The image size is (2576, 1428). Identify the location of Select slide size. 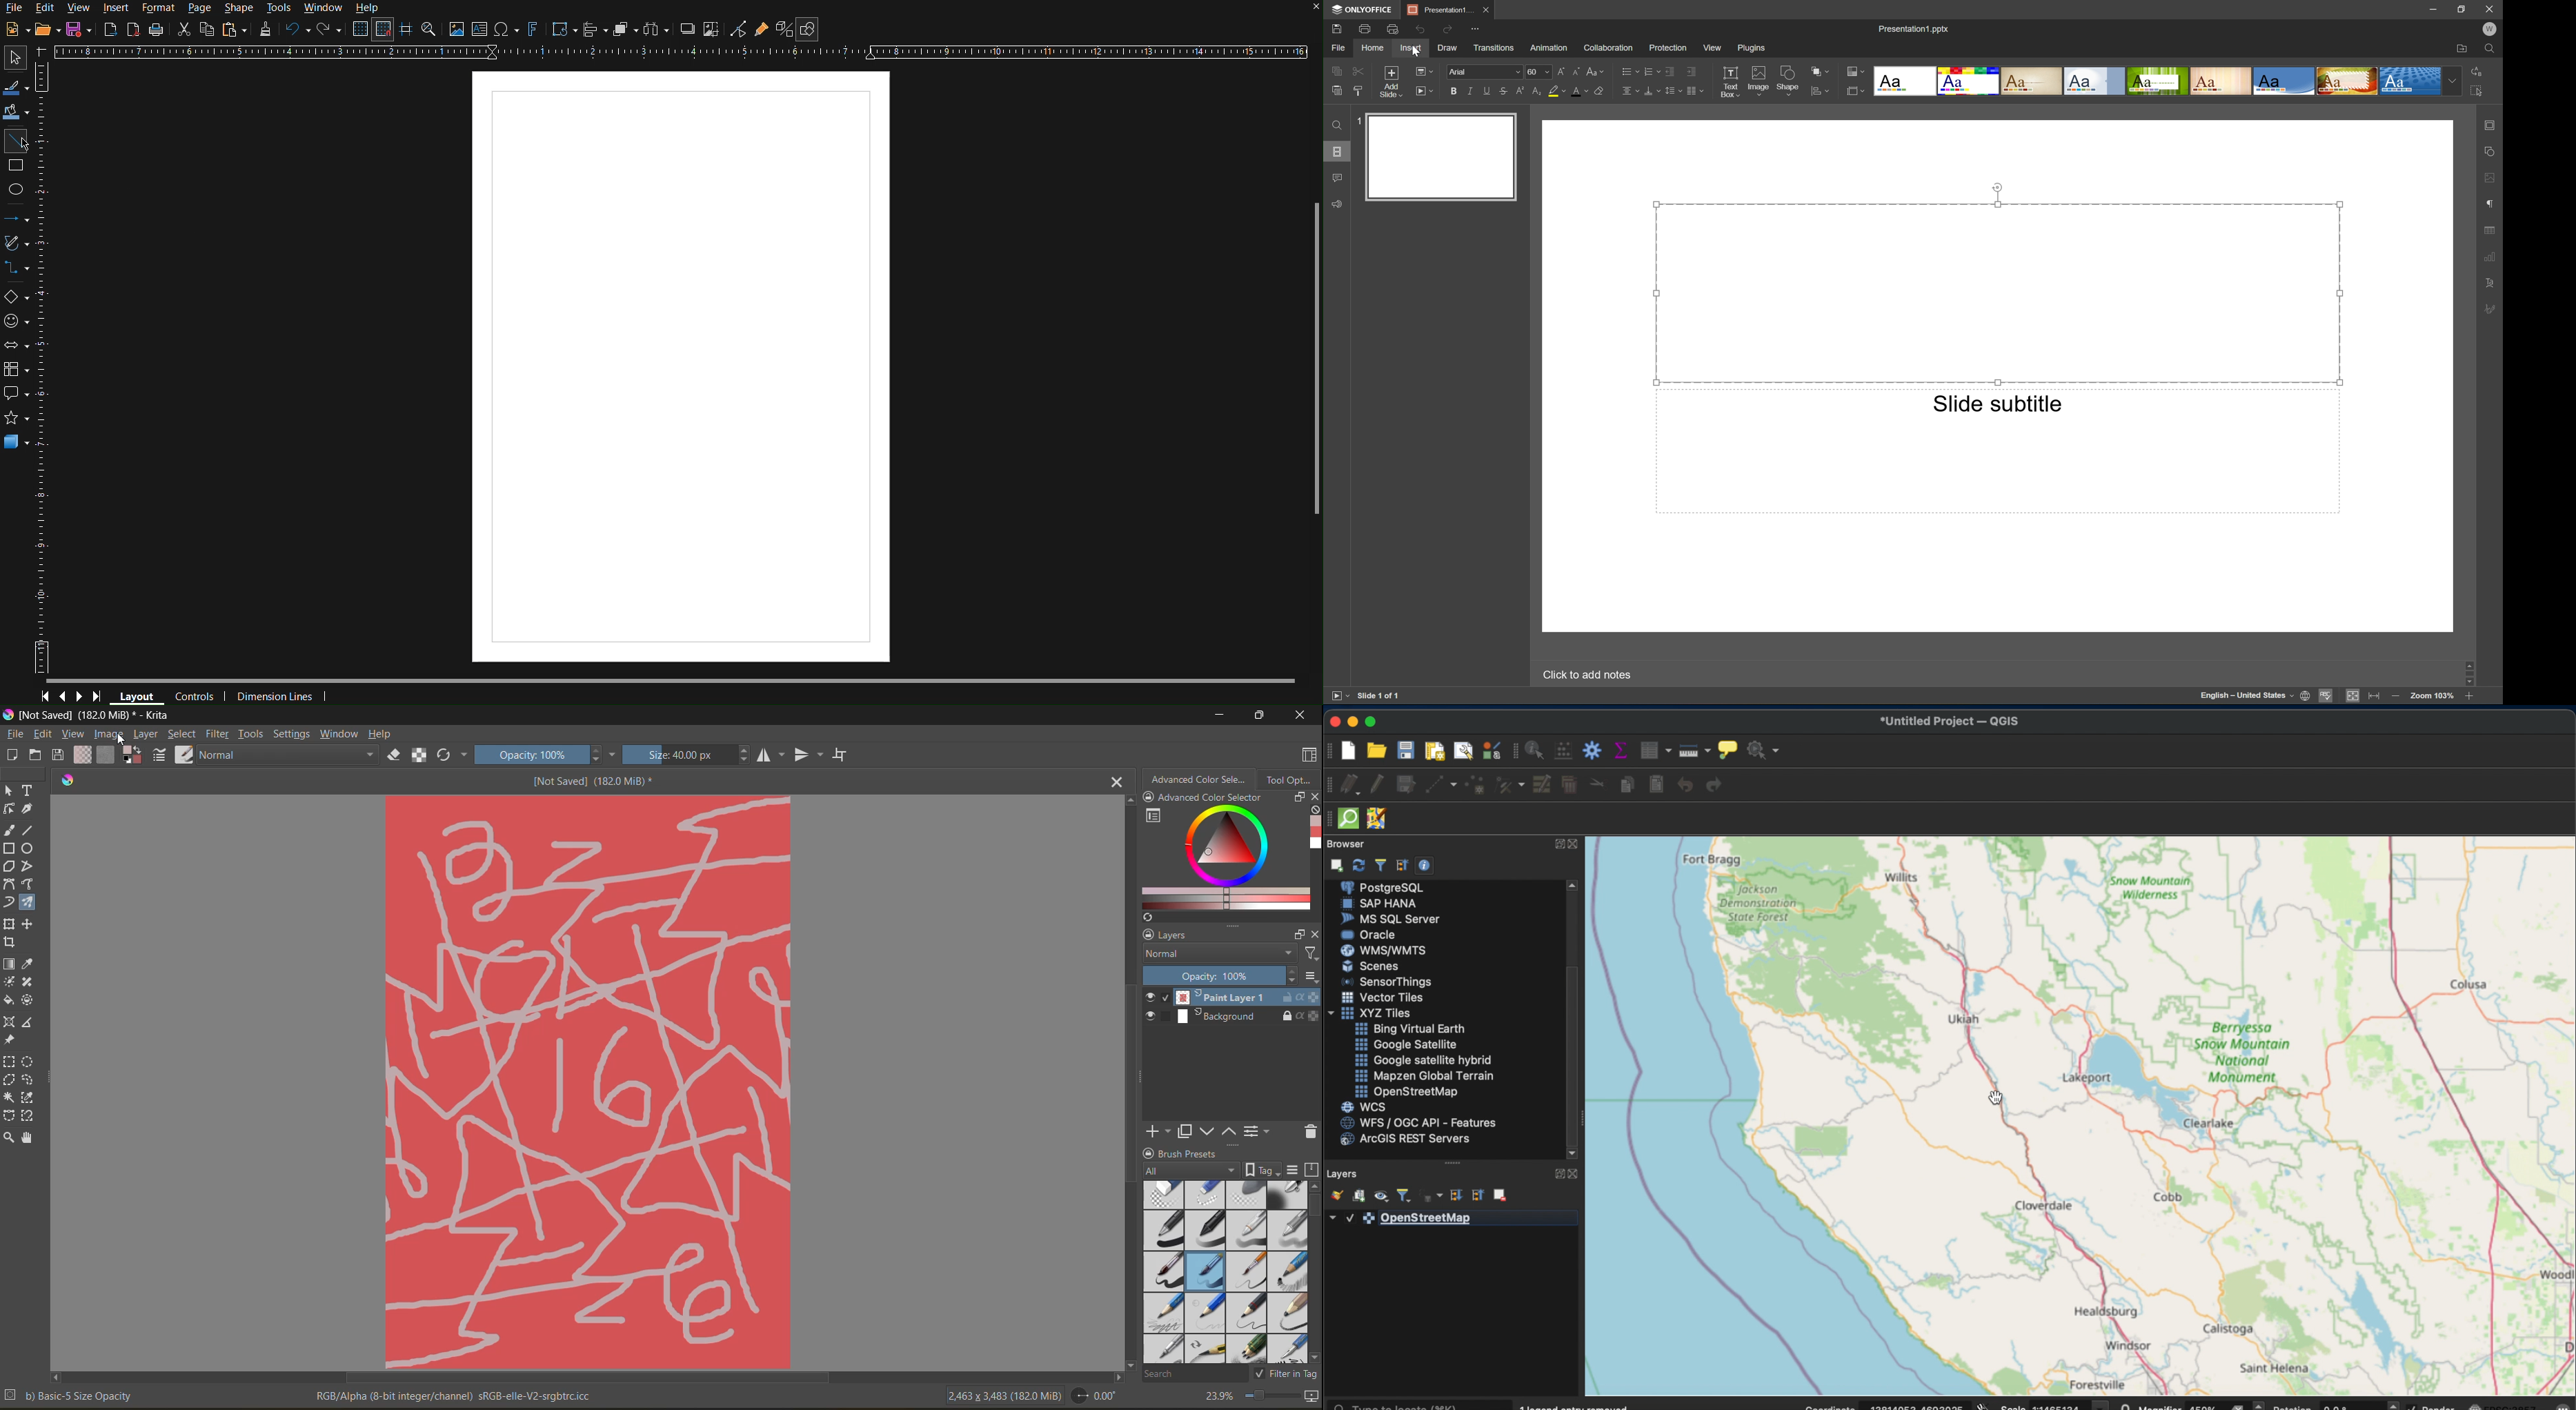
(1856, 91).